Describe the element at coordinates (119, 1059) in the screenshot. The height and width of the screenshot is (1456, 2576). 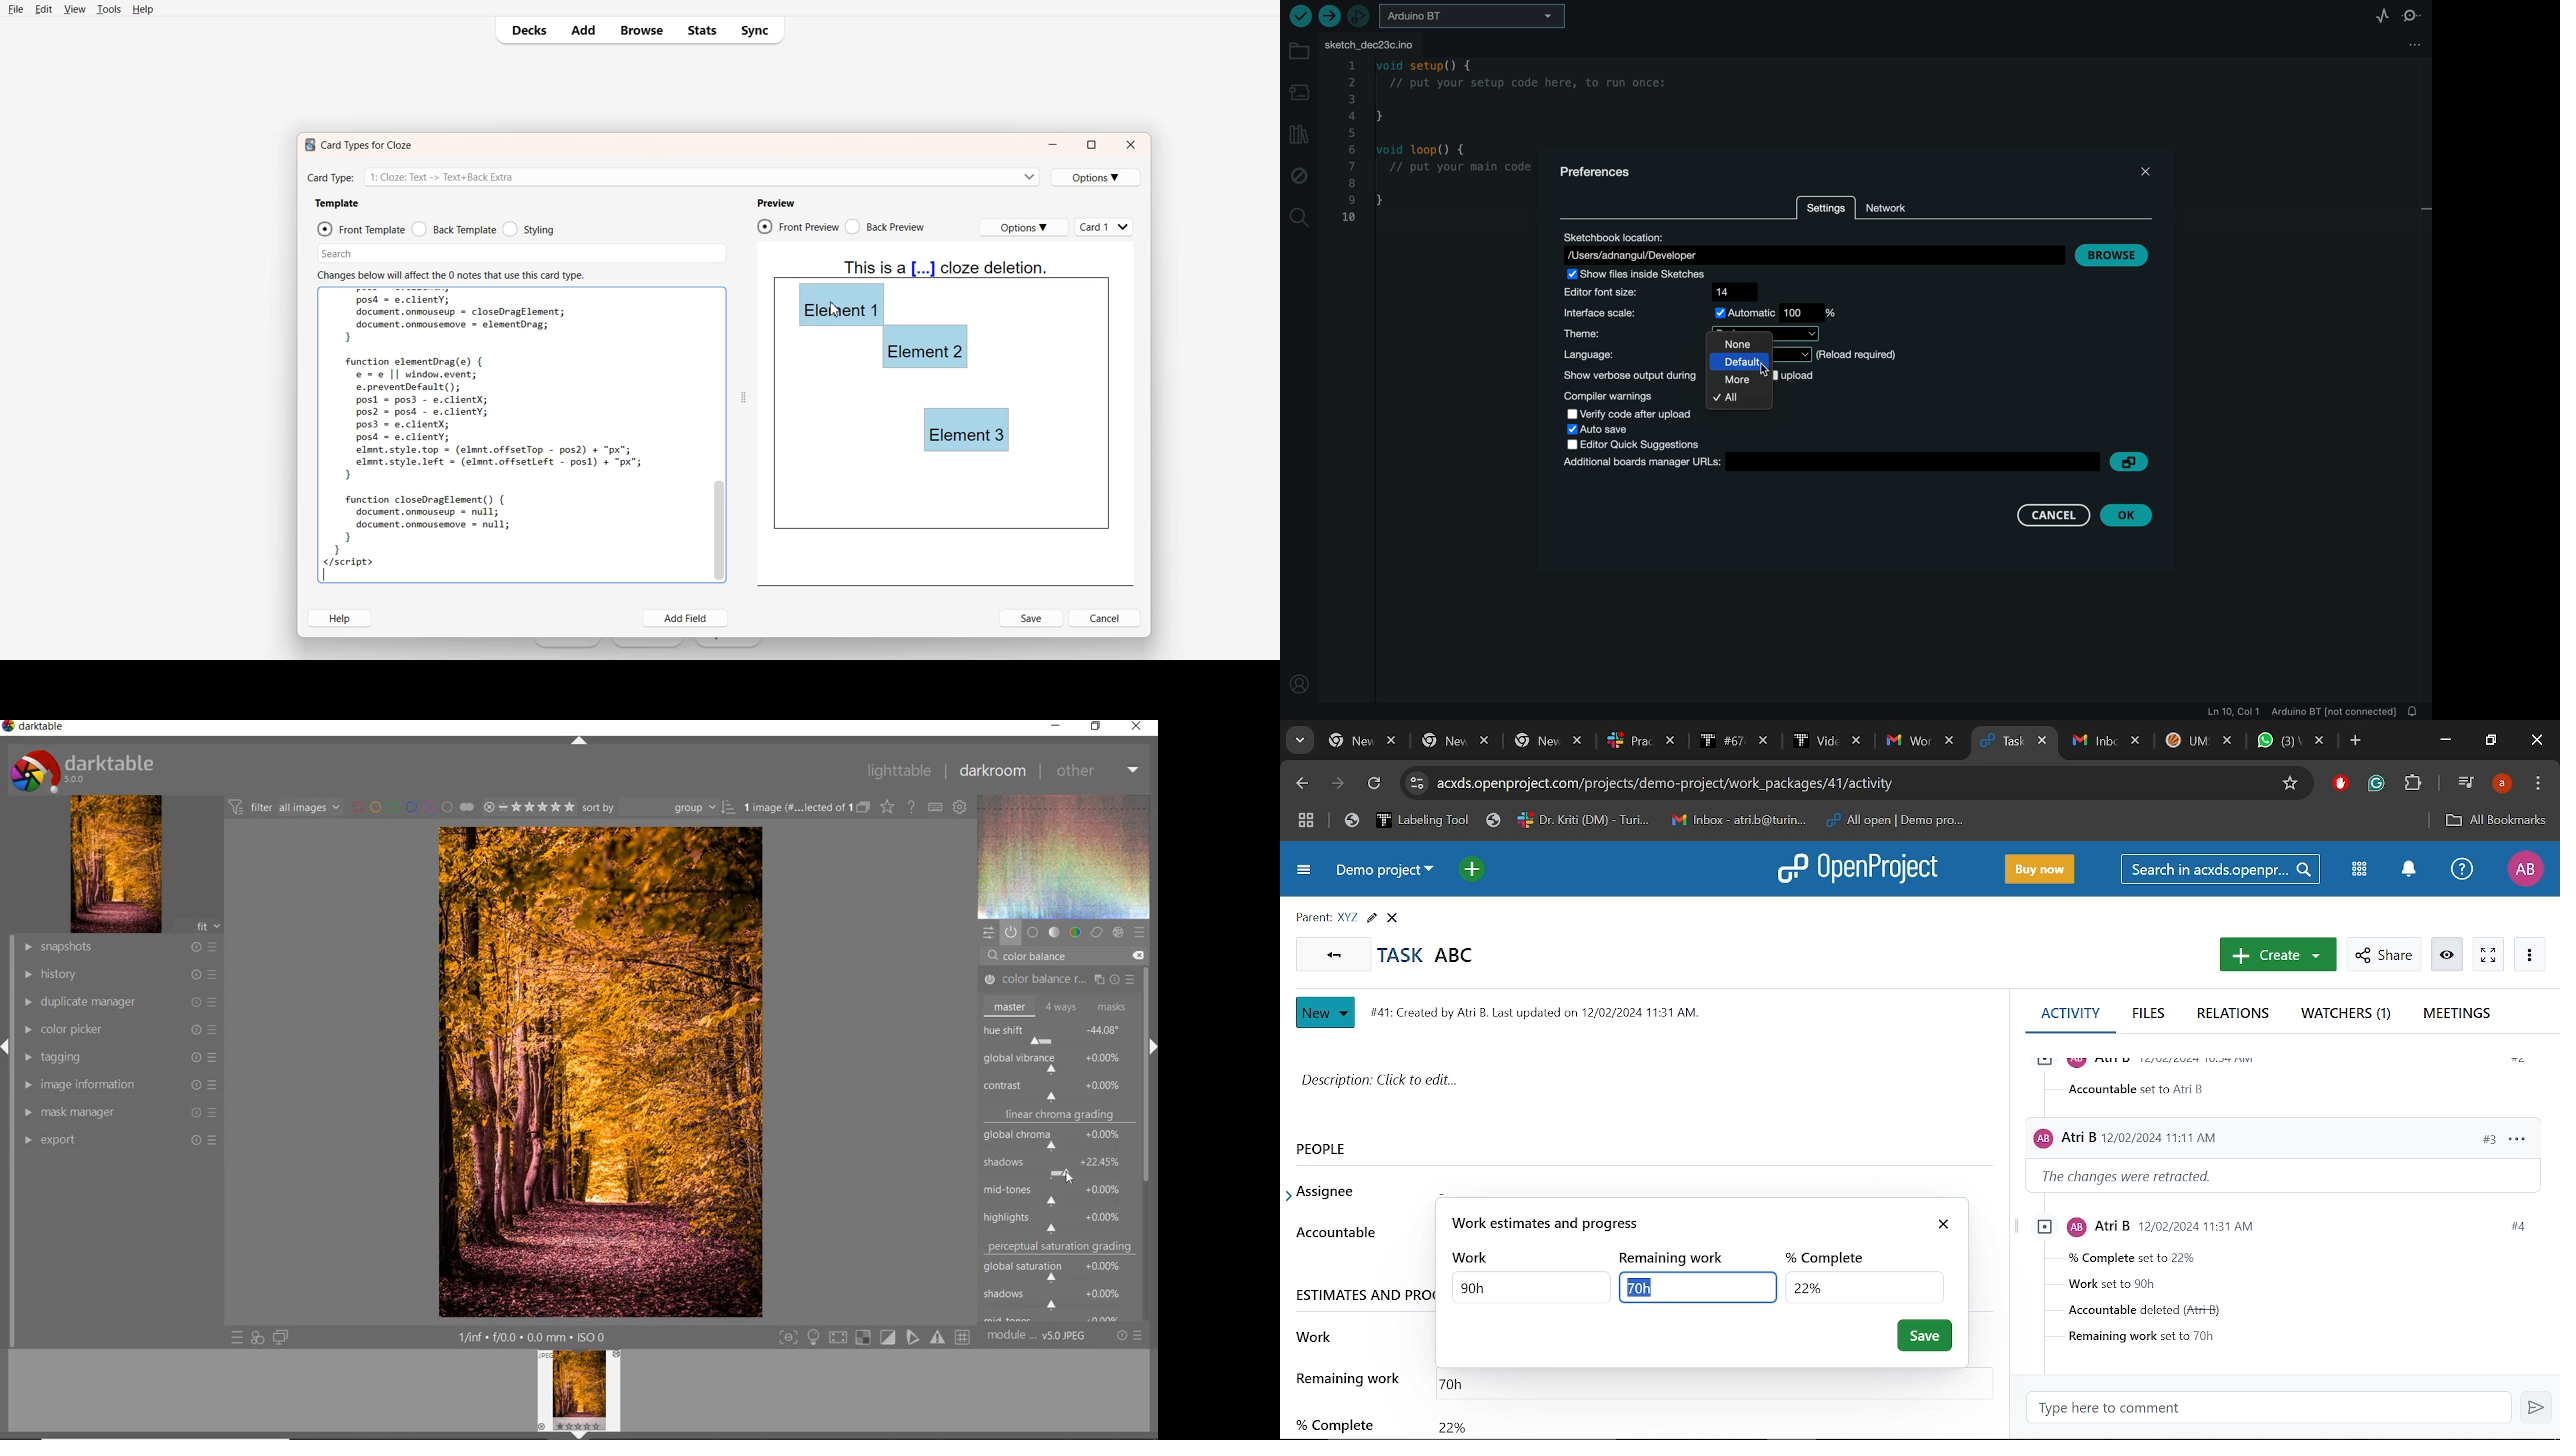
I see `tagging` at that location.